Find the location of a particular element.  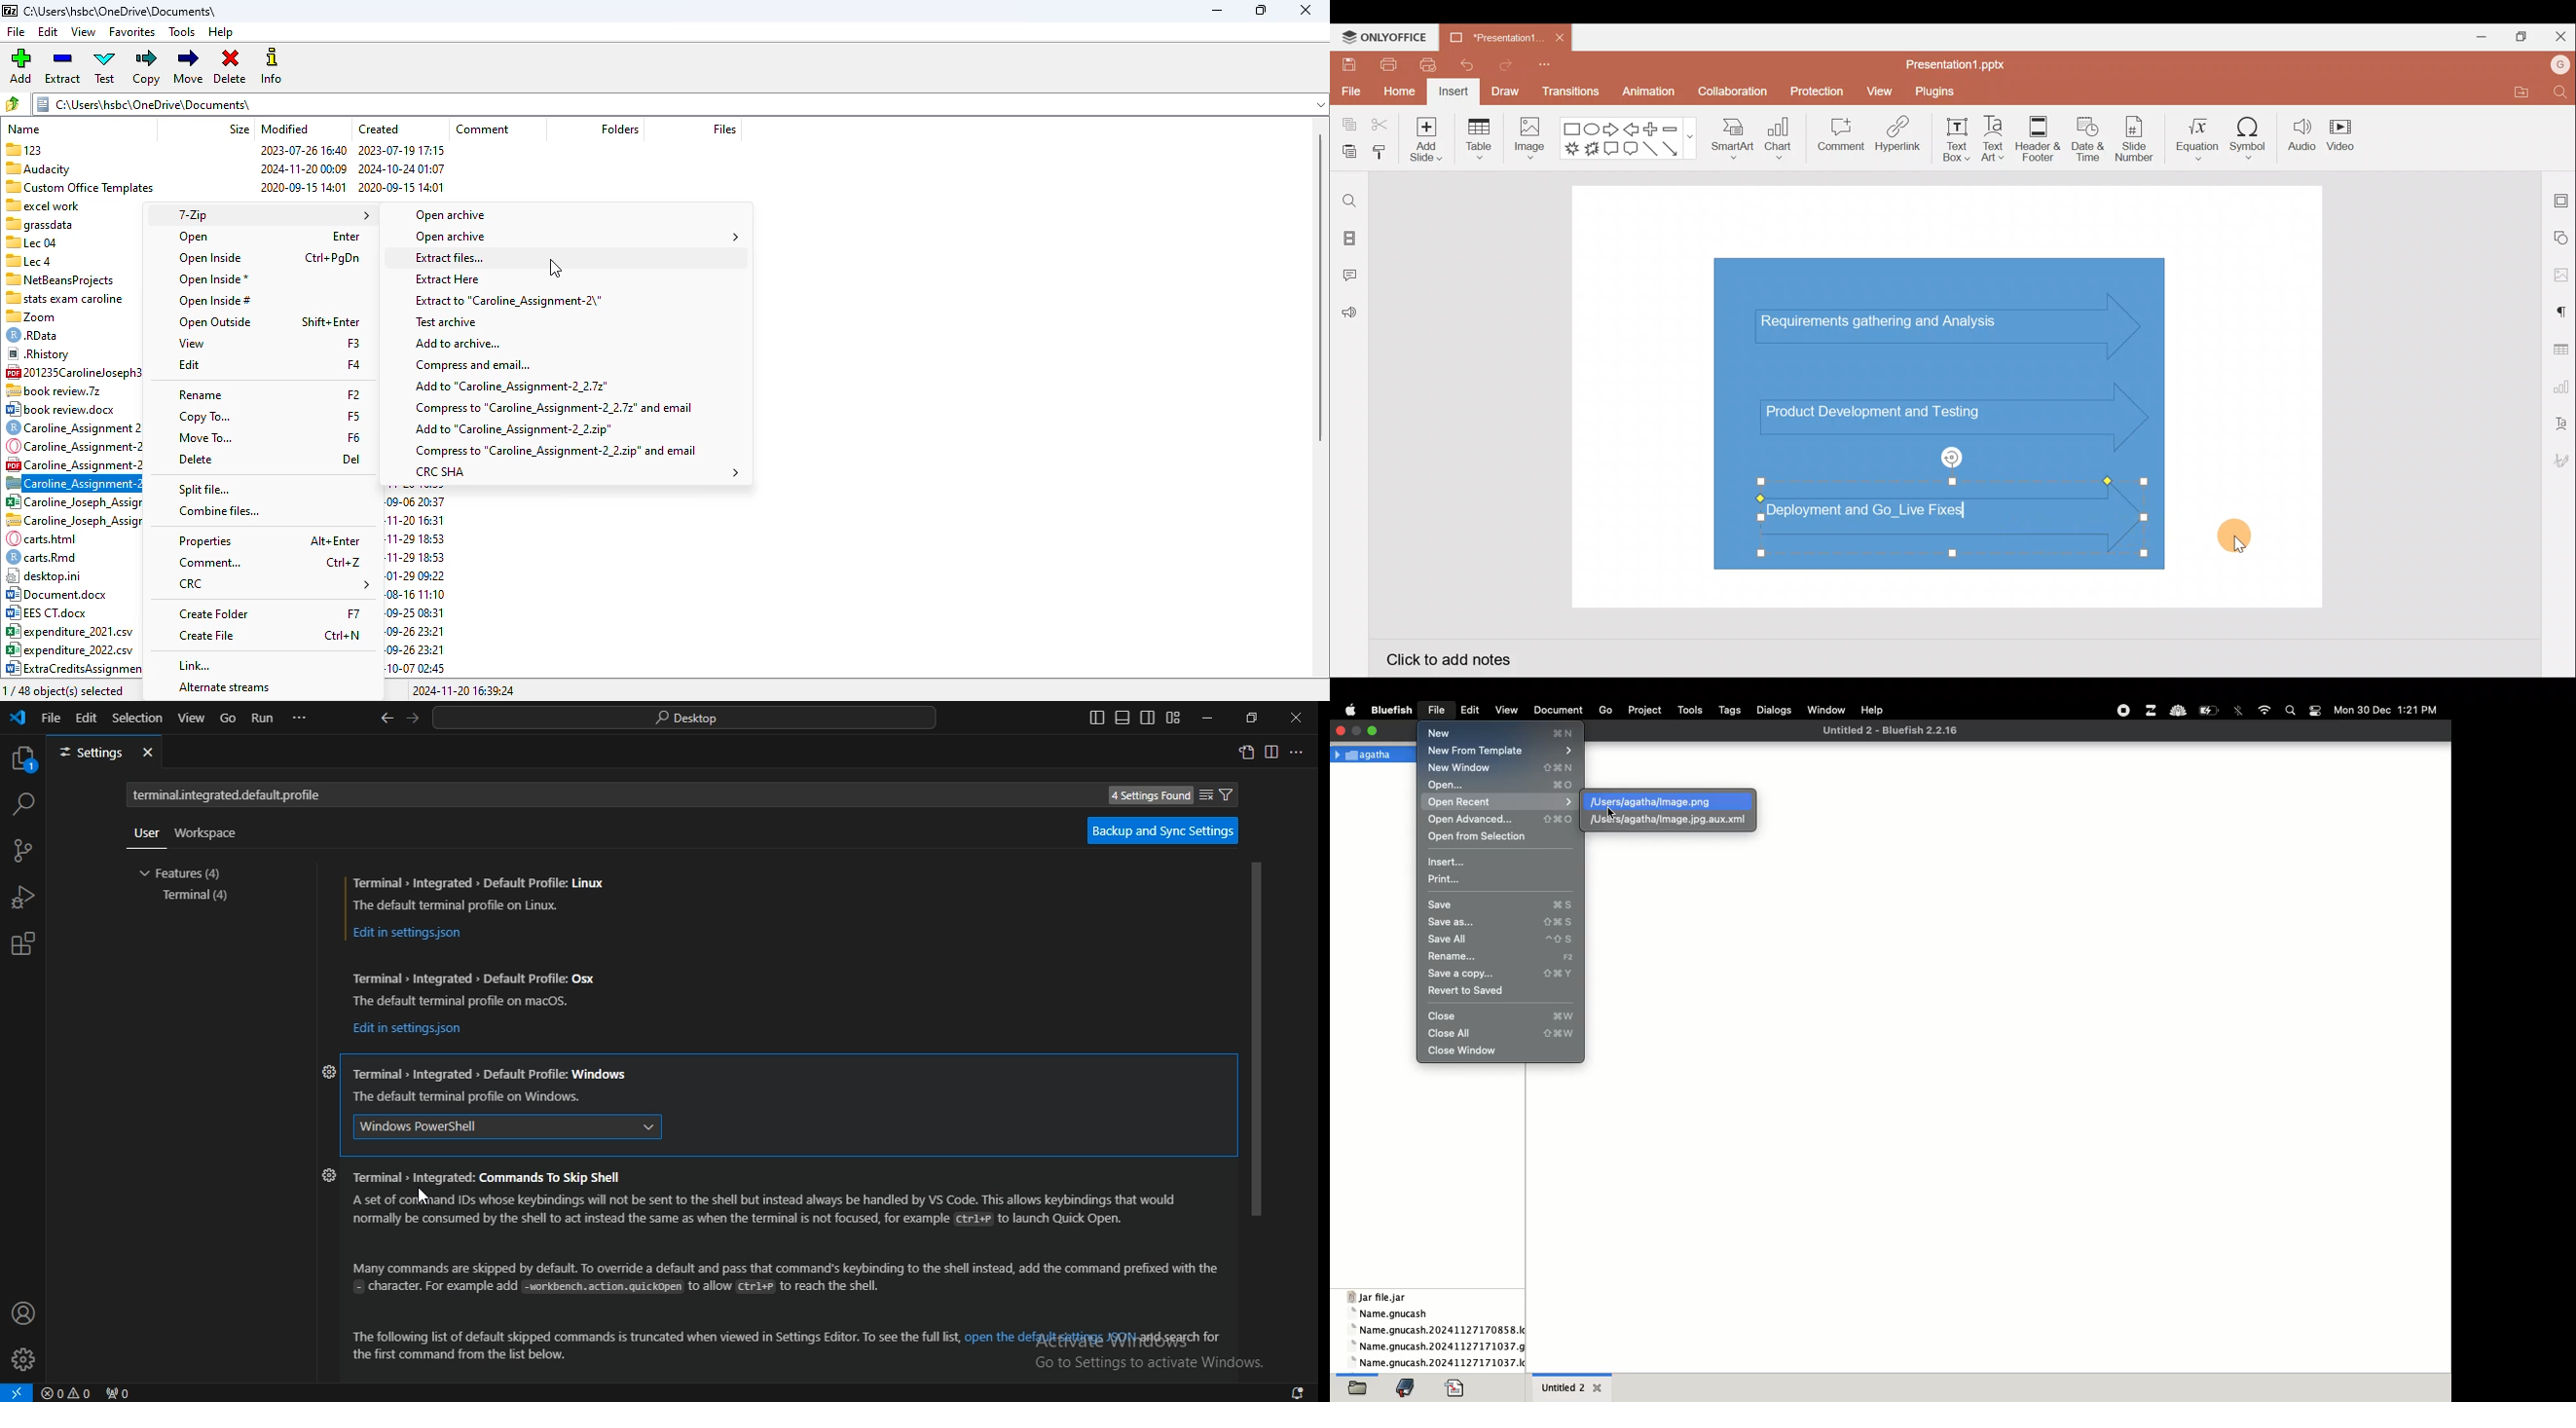

Paste is located at coordinates (1346, 153).